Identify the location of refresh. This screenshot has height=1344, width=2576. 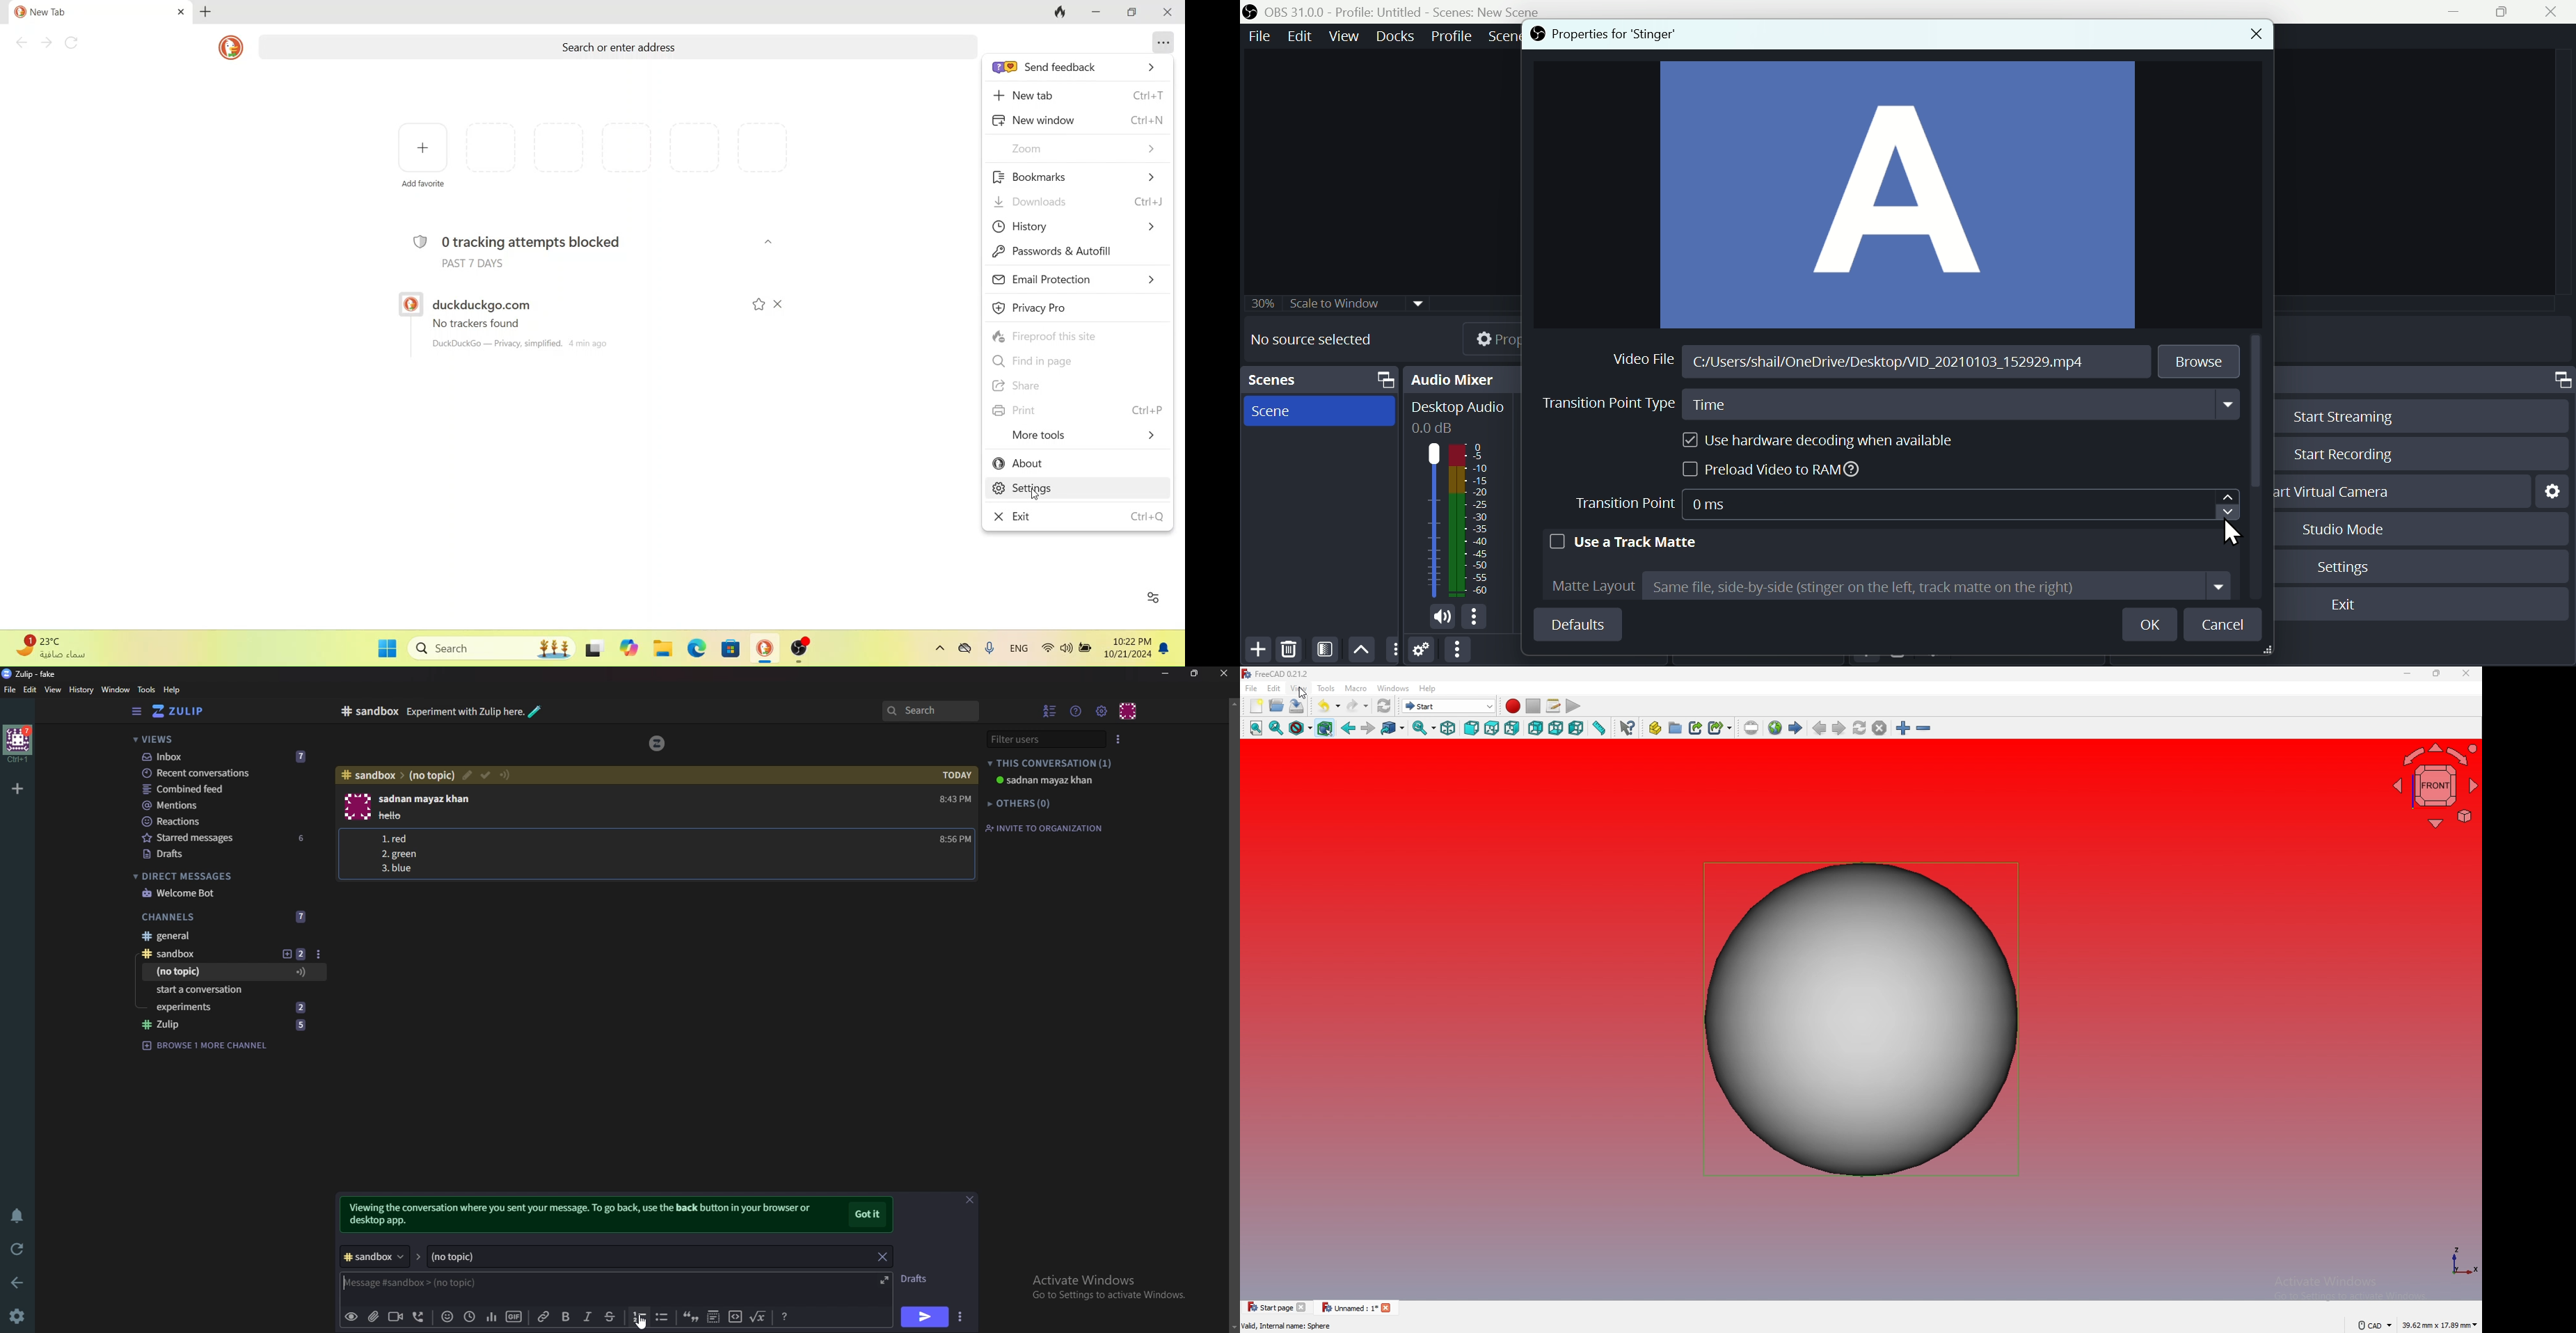
(1384, 705).